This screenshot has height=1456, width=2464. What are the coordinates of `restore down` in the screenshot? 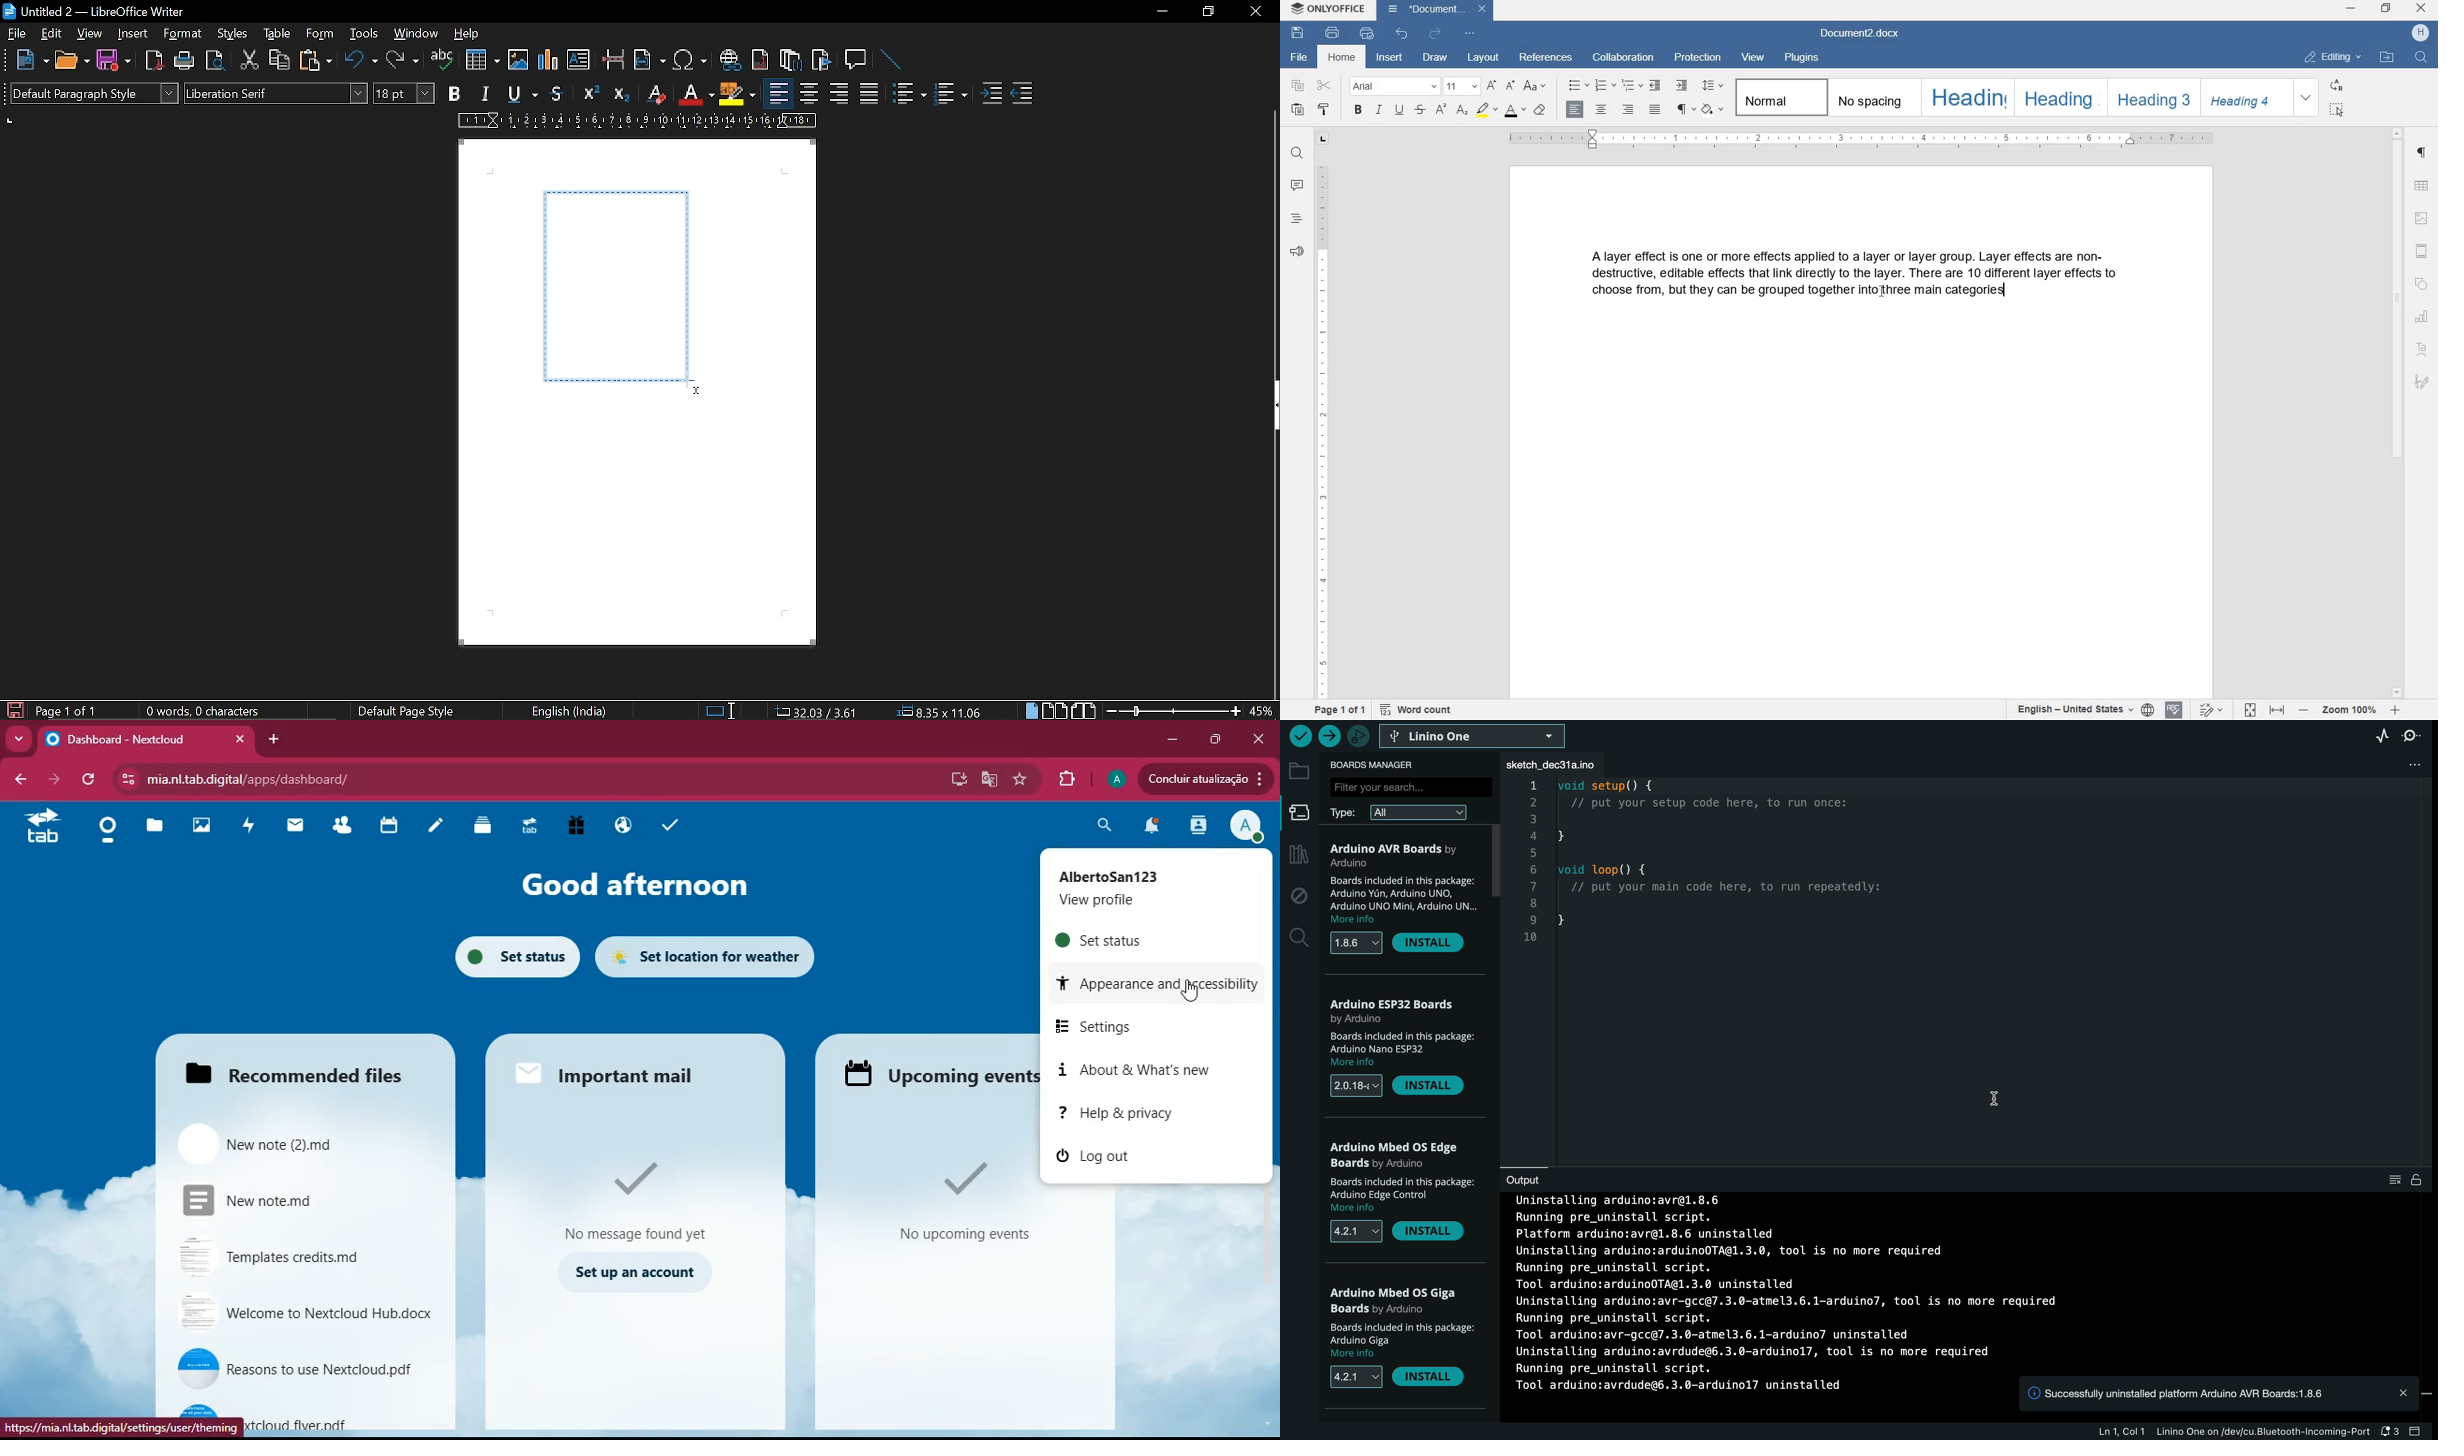 It's located at (1207, 12).